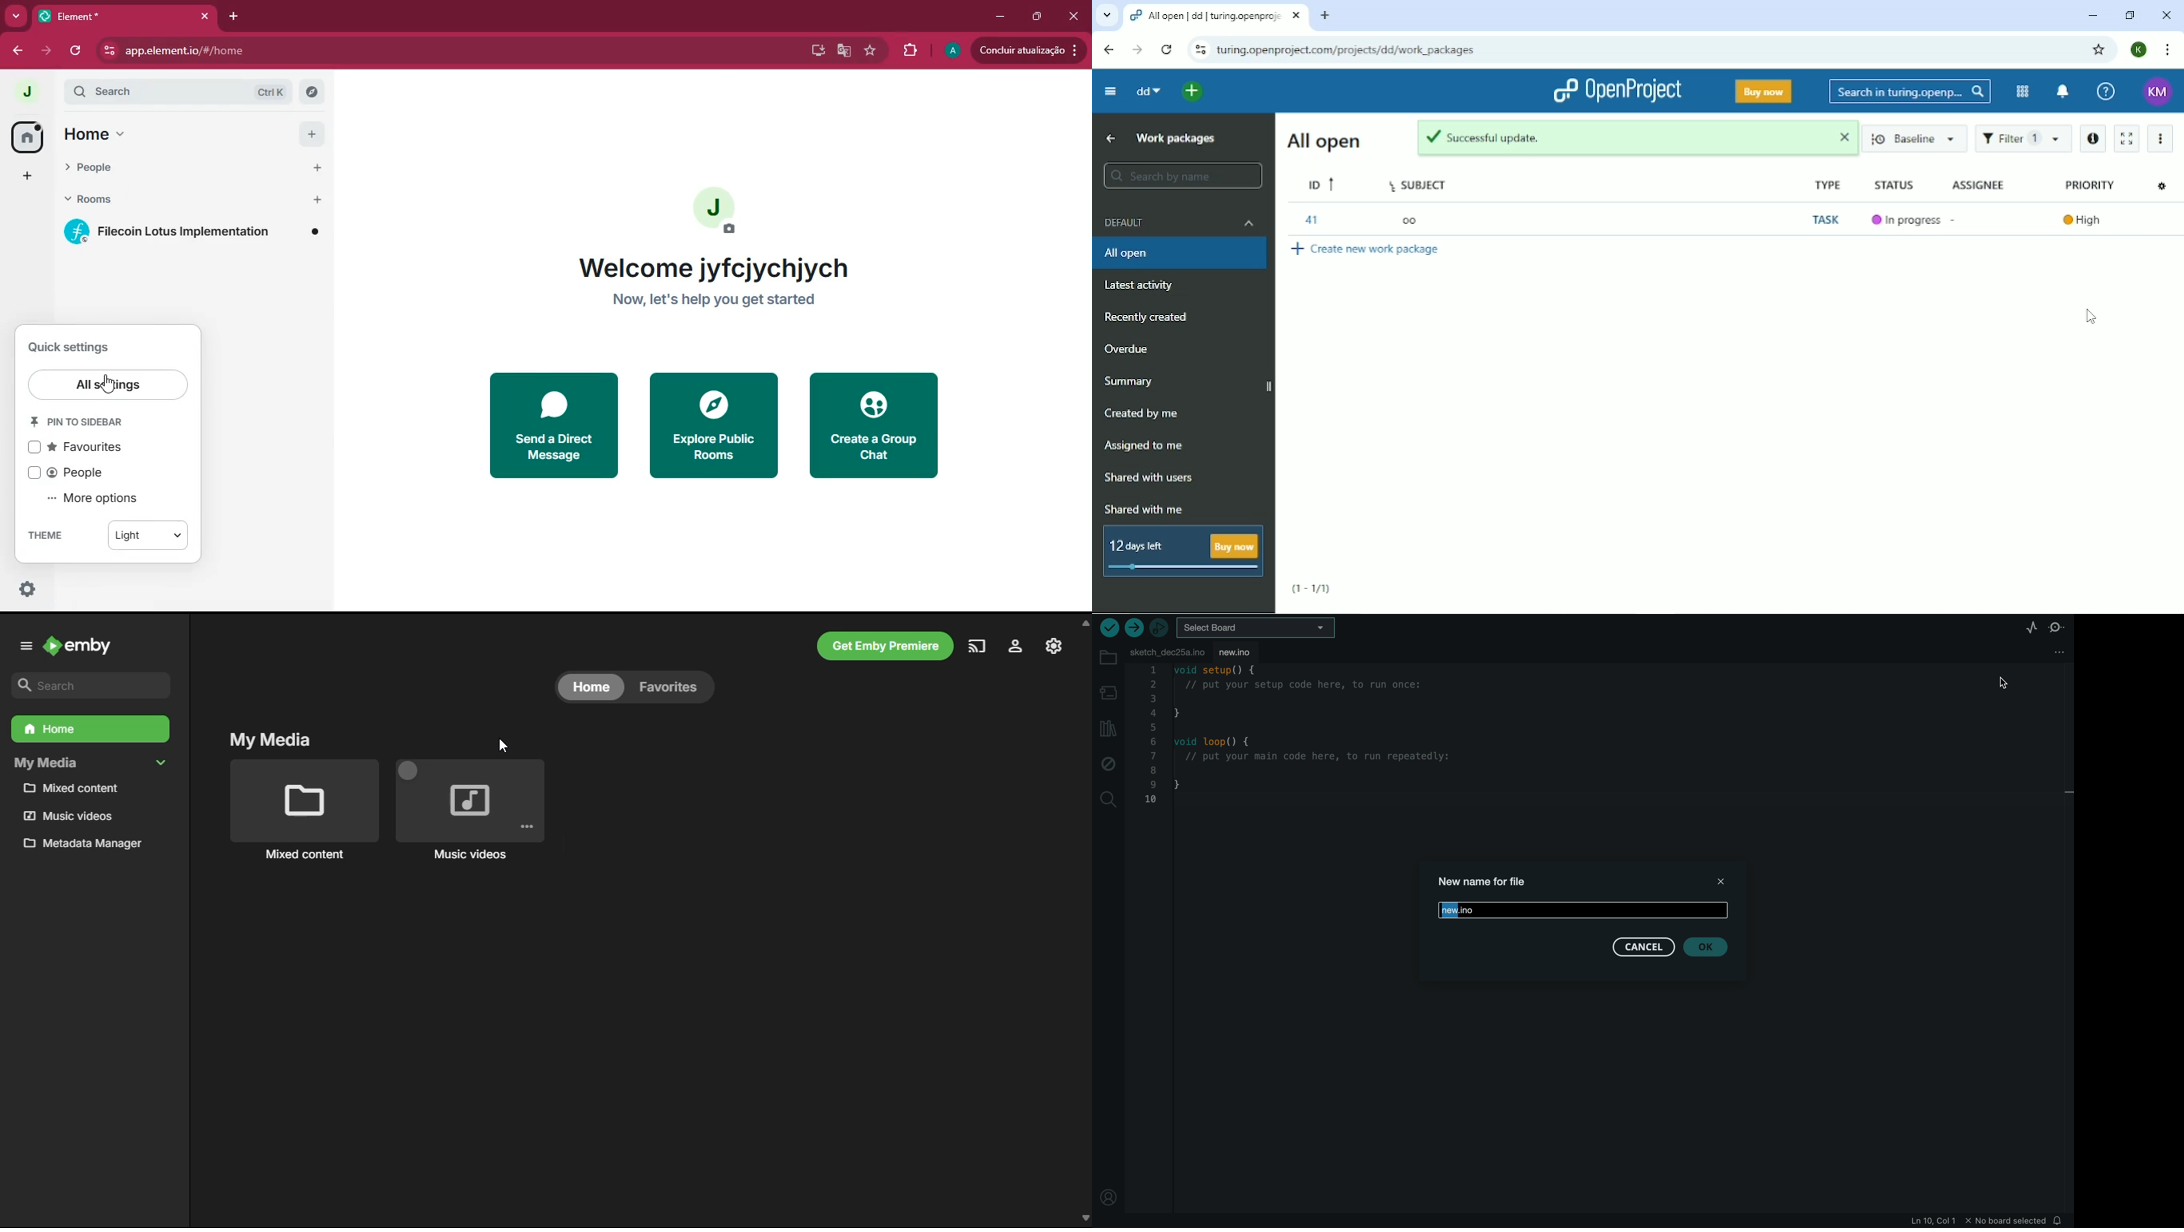  I want to click on Shared with me, so click(1145, 510).